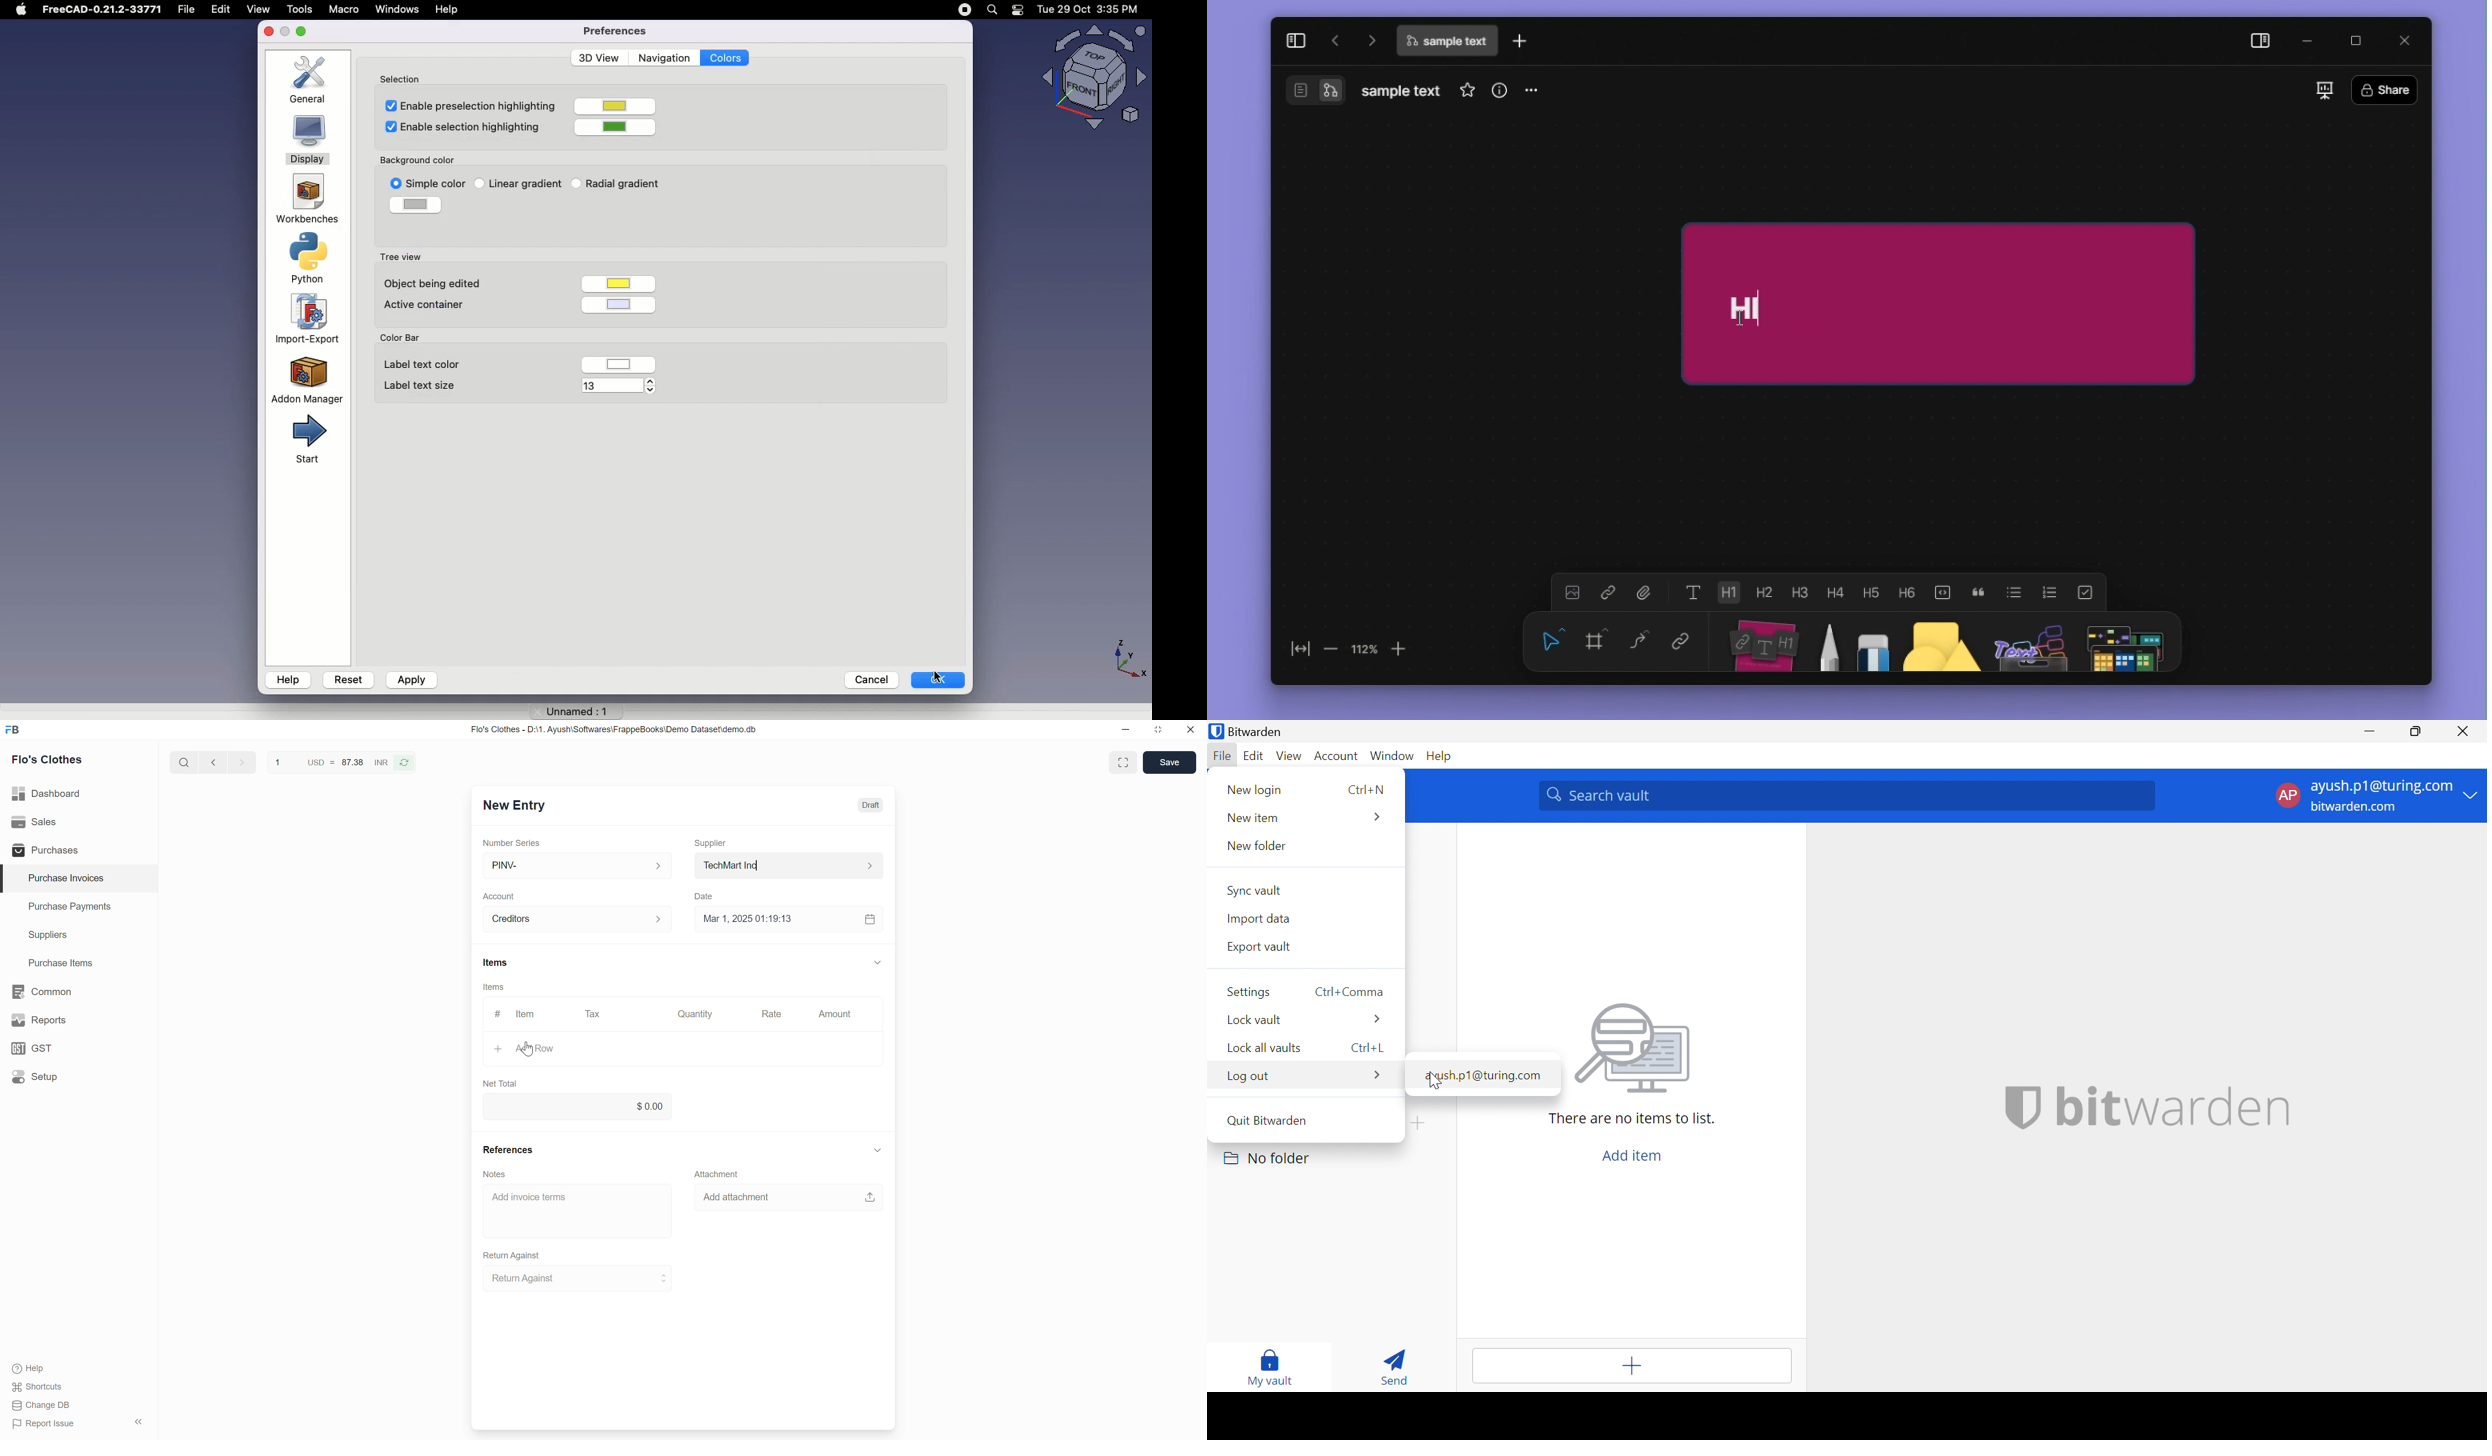  Describe the element at coordinates (1127, 732) in the screenshot. I see `minimize` at that location.